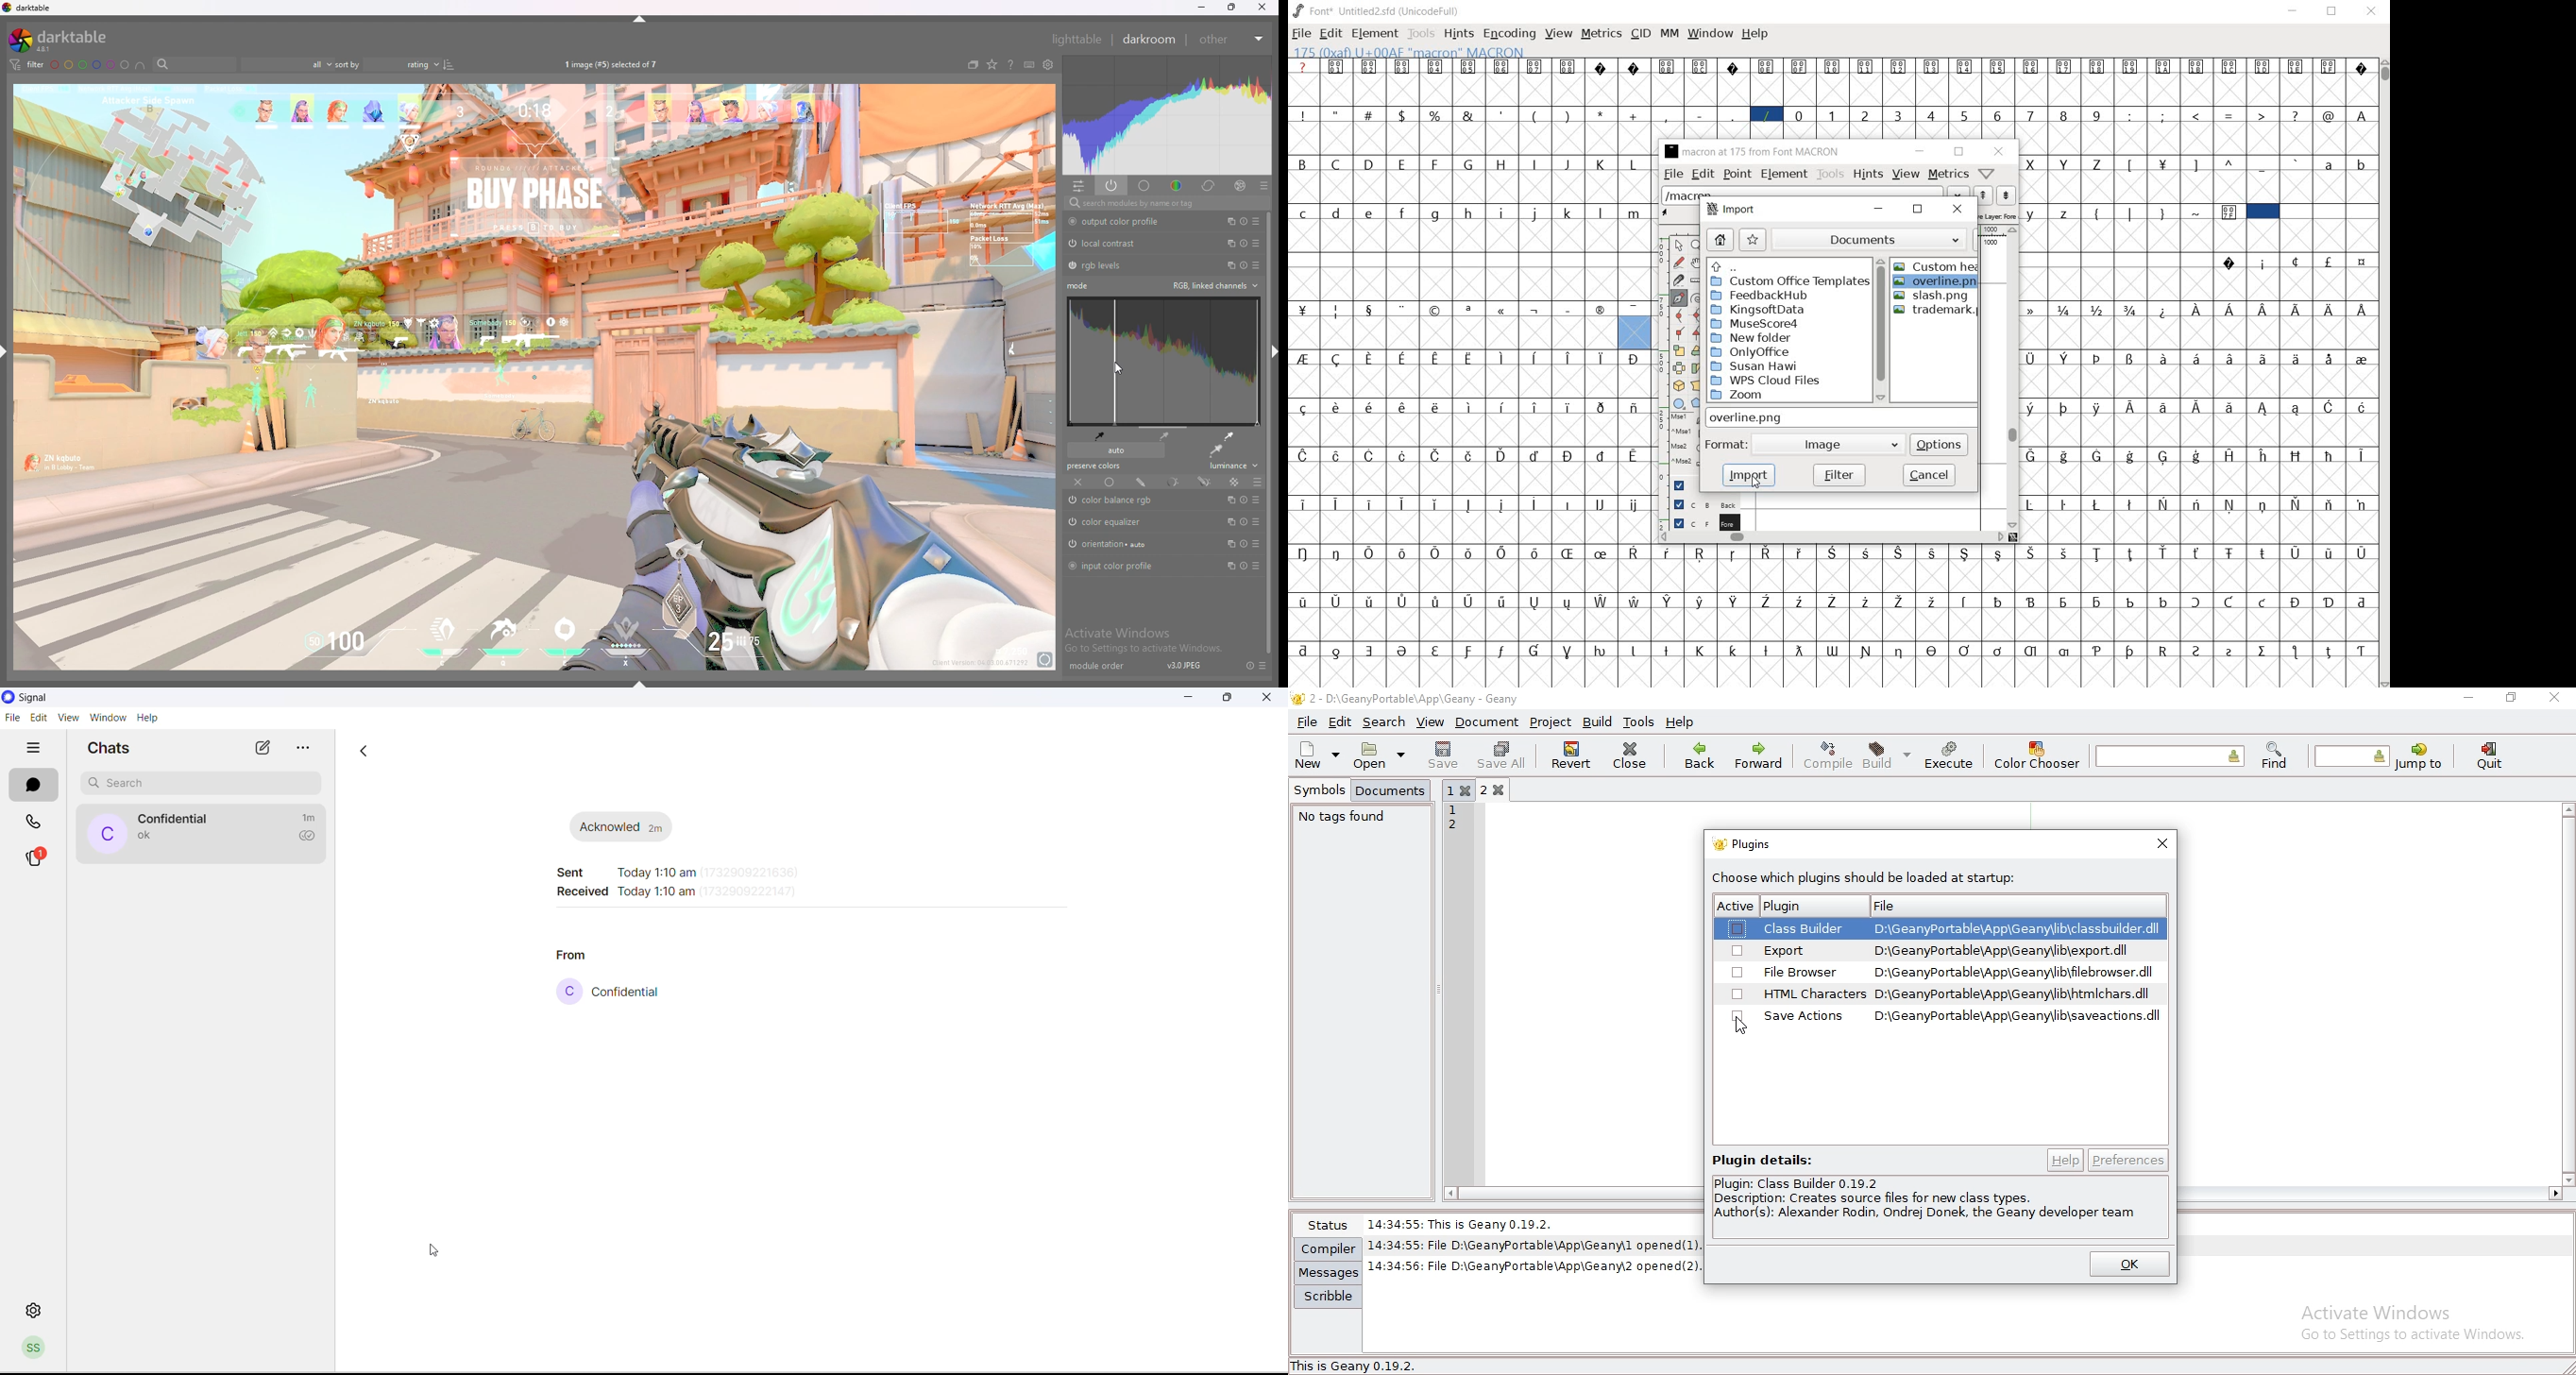  What do you see at coordinates (113, 749) in the screenshot?
I see `chats heading` at bounding box center [113, 749].